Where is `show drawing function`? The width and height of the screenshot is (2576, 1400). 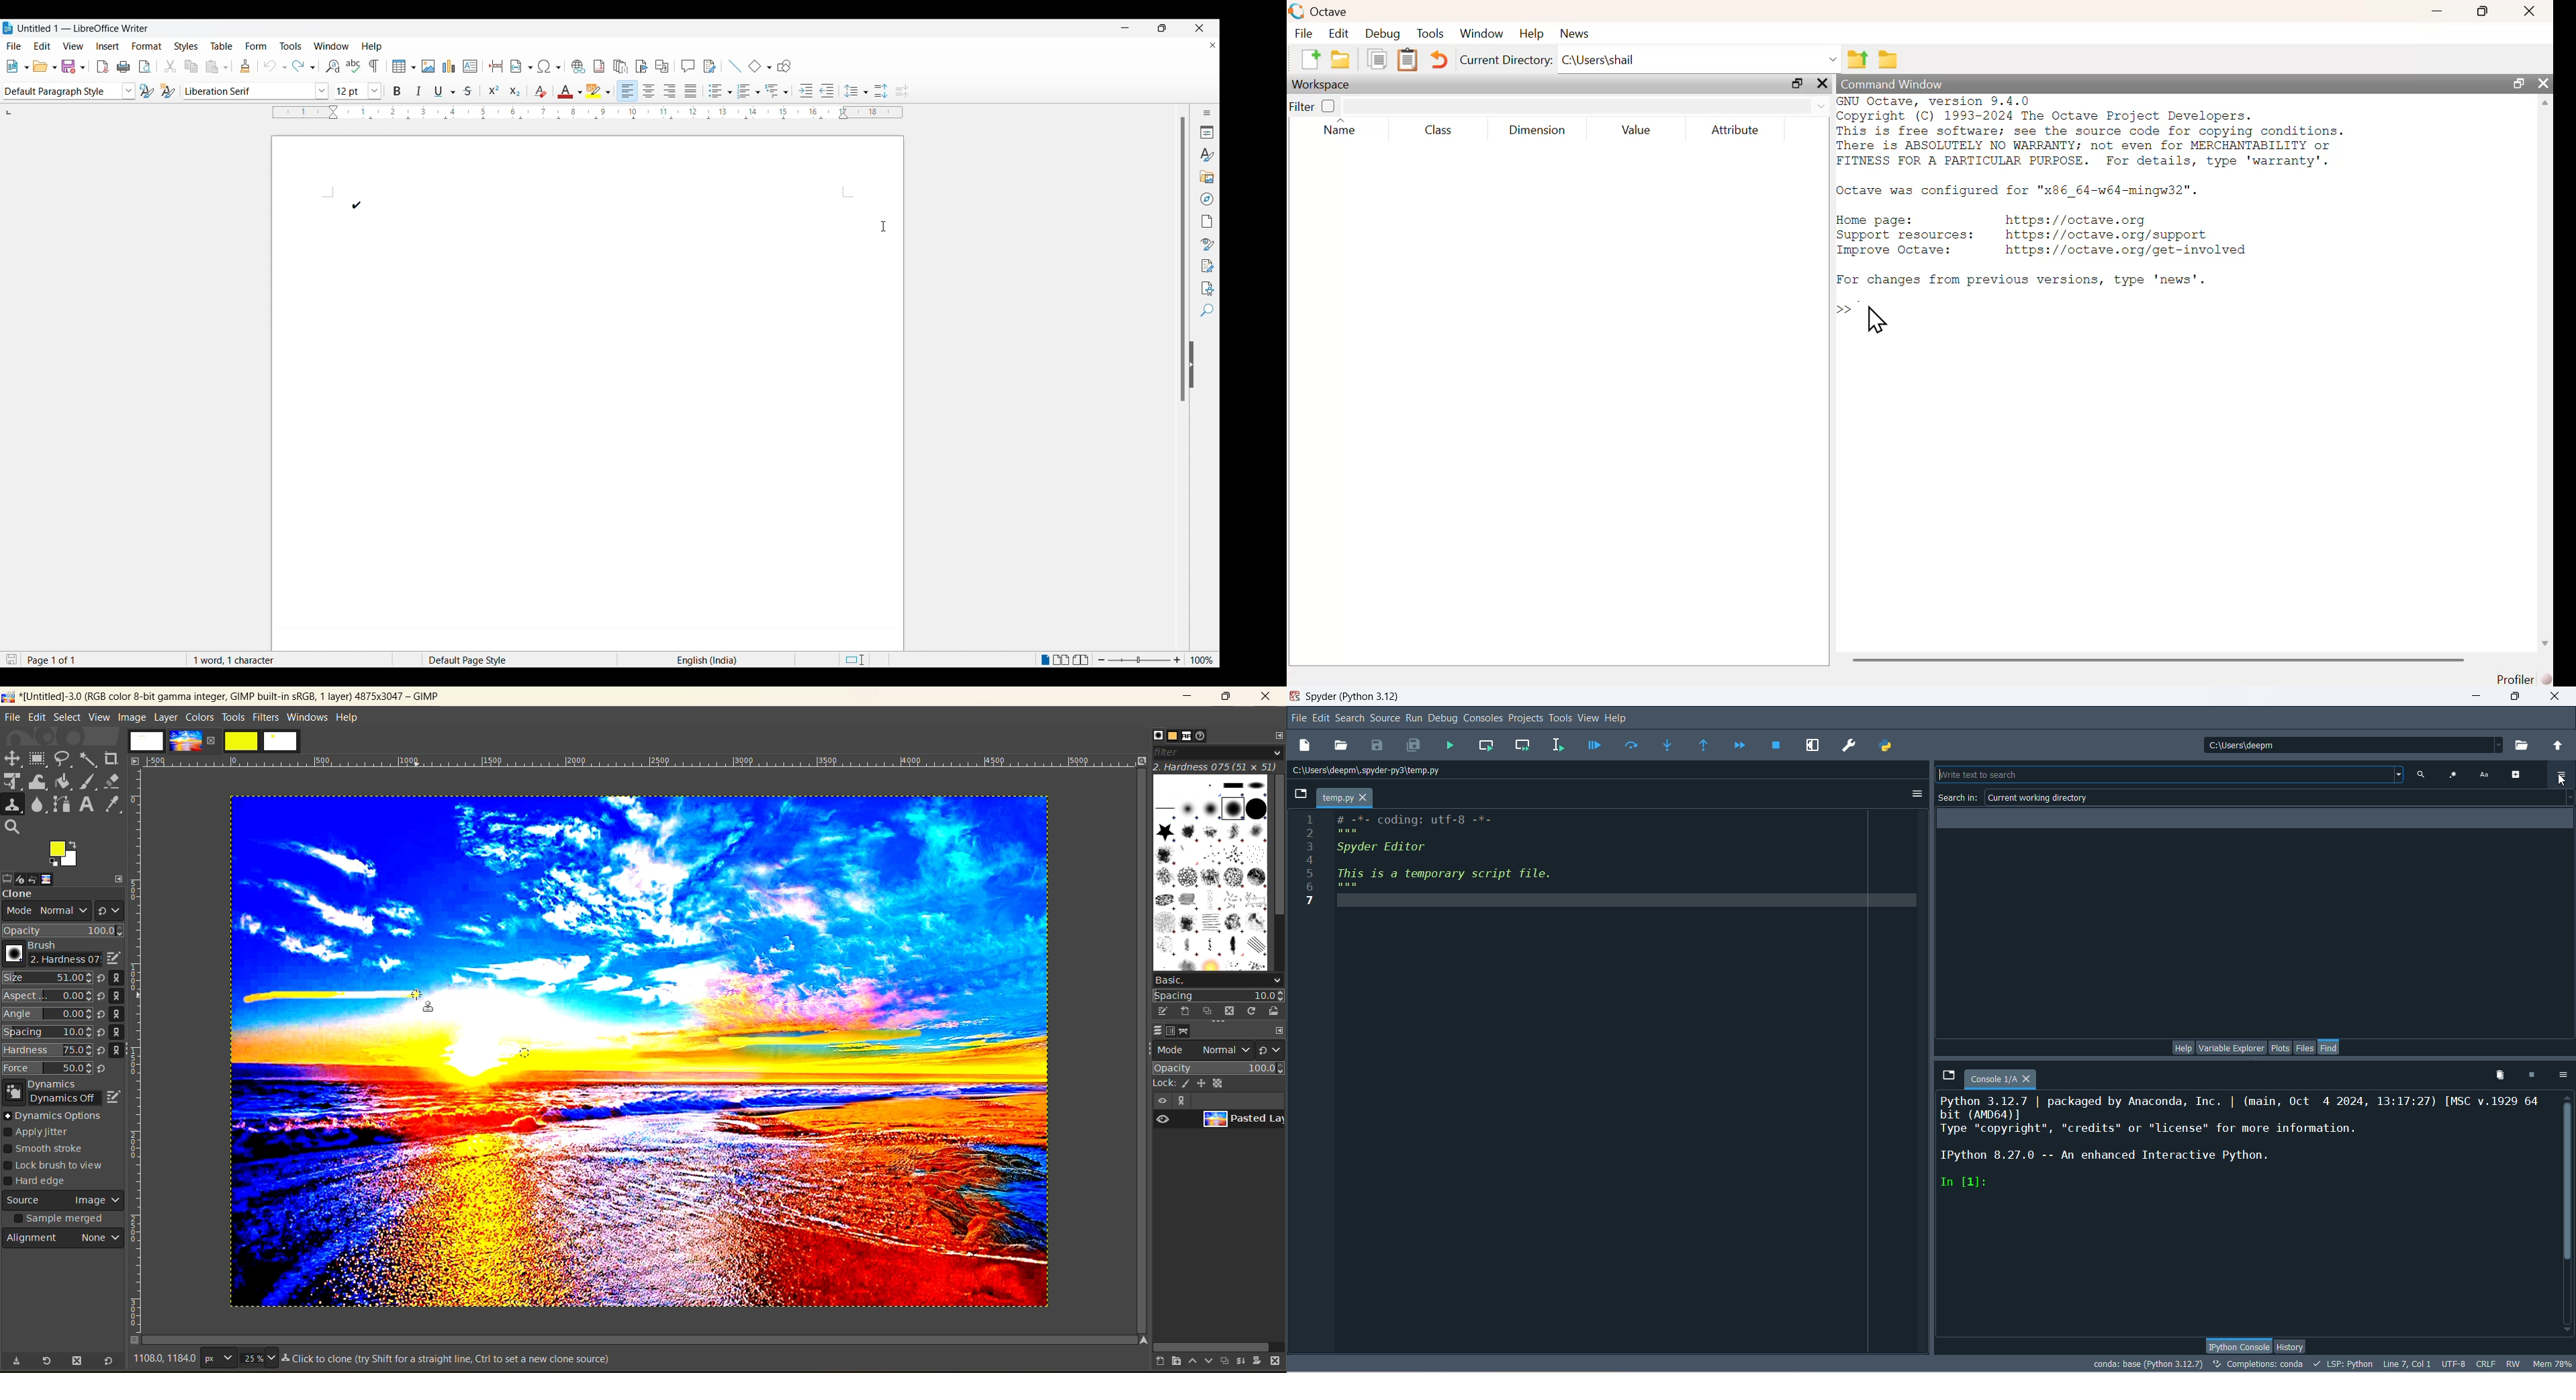 show drawing function is located at coordinates (786, 66).